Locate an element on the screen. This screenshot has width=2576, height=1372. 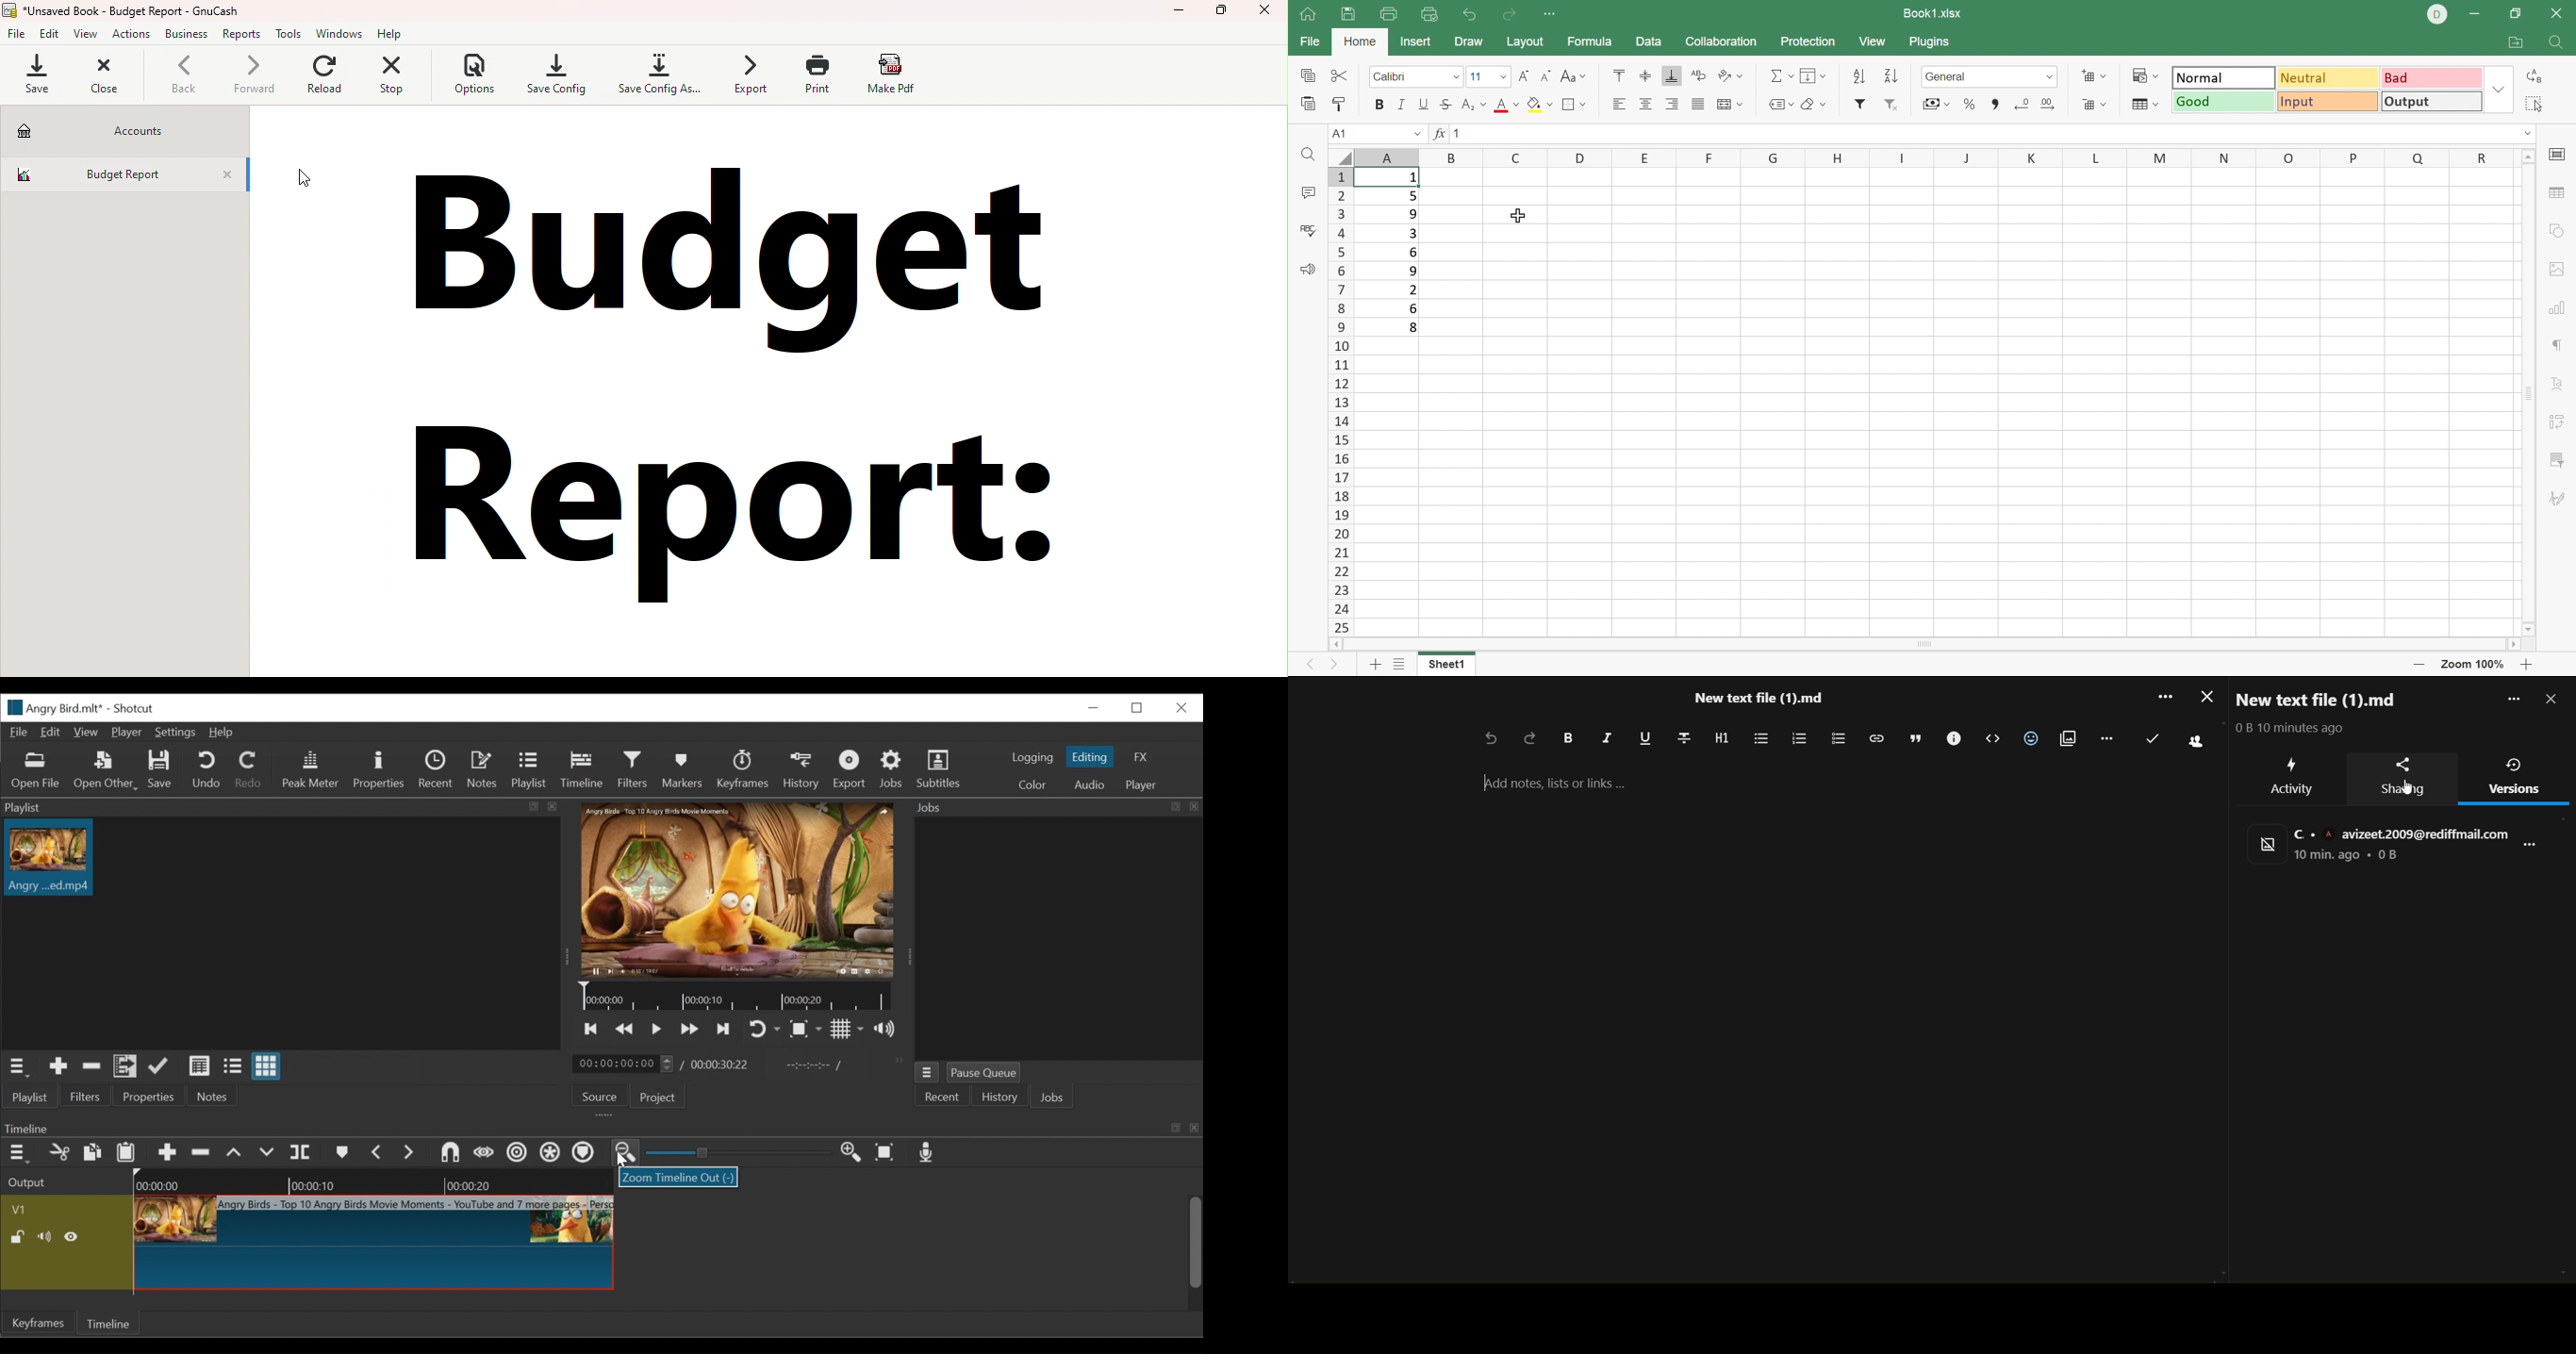
Font is located at coordinates (1417, 75).